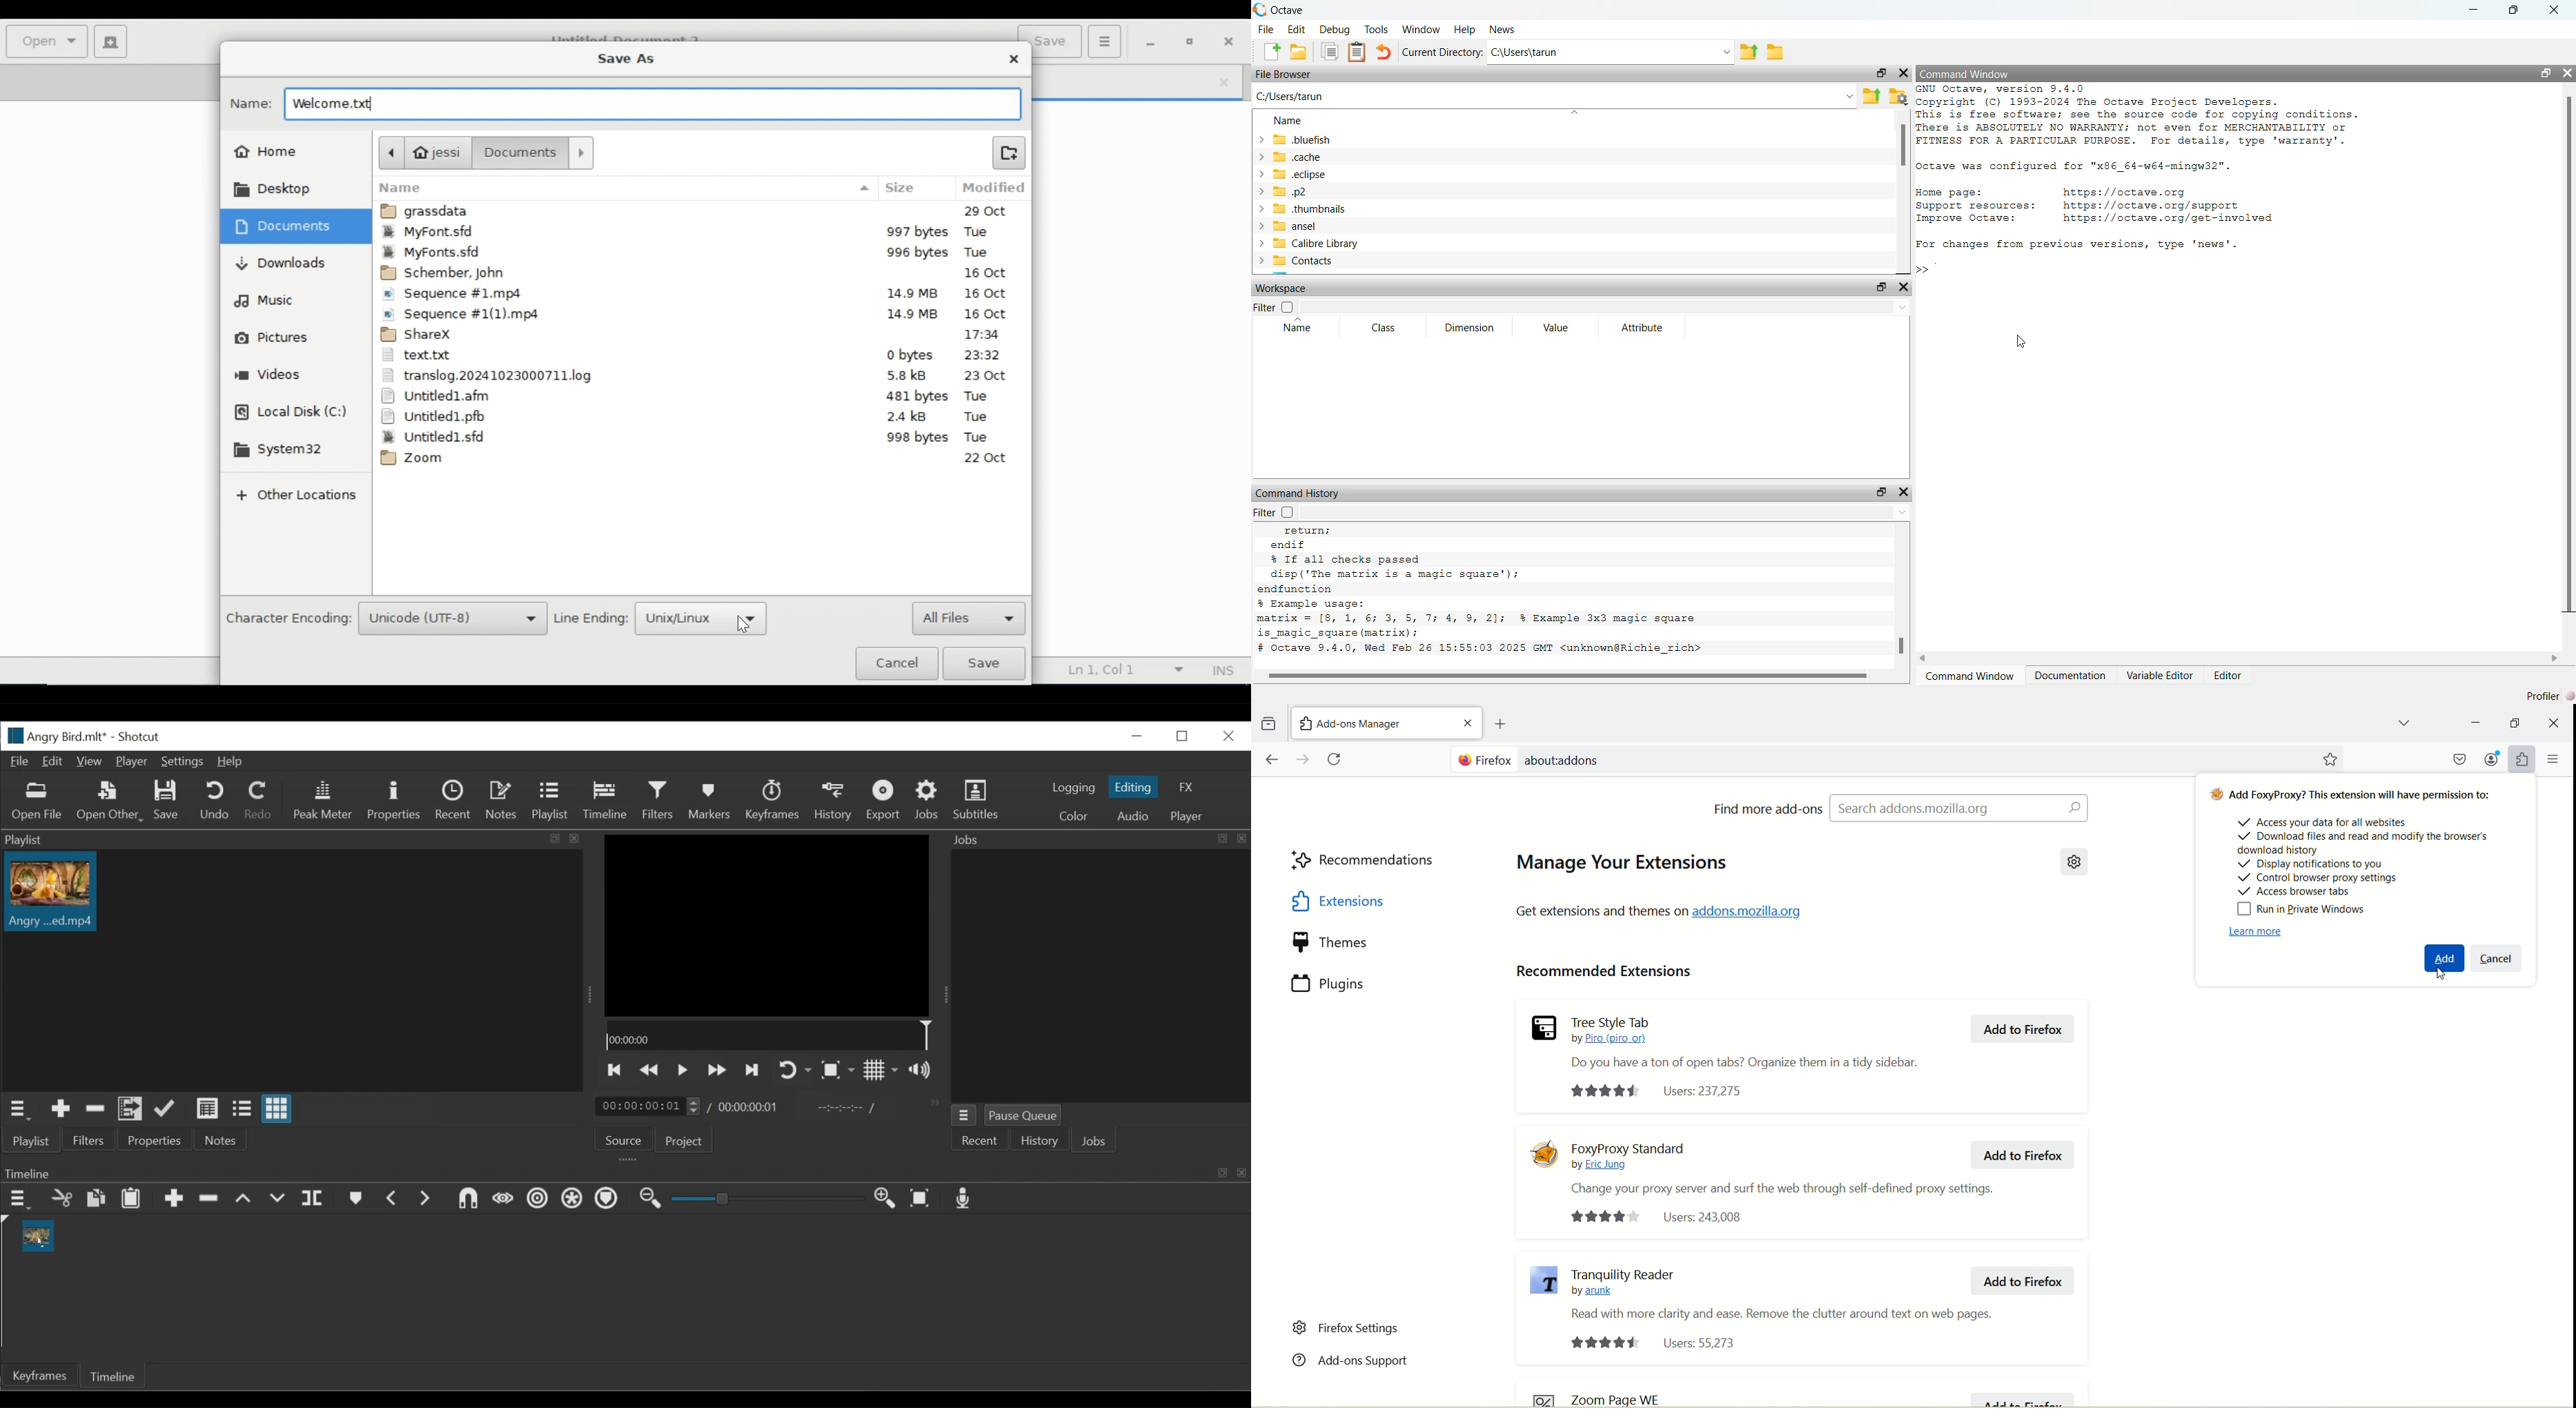 The image size is (2576, 1428). Describe the element at coordinates (2445, 958) in the screenshot. I see `Add` at that location.